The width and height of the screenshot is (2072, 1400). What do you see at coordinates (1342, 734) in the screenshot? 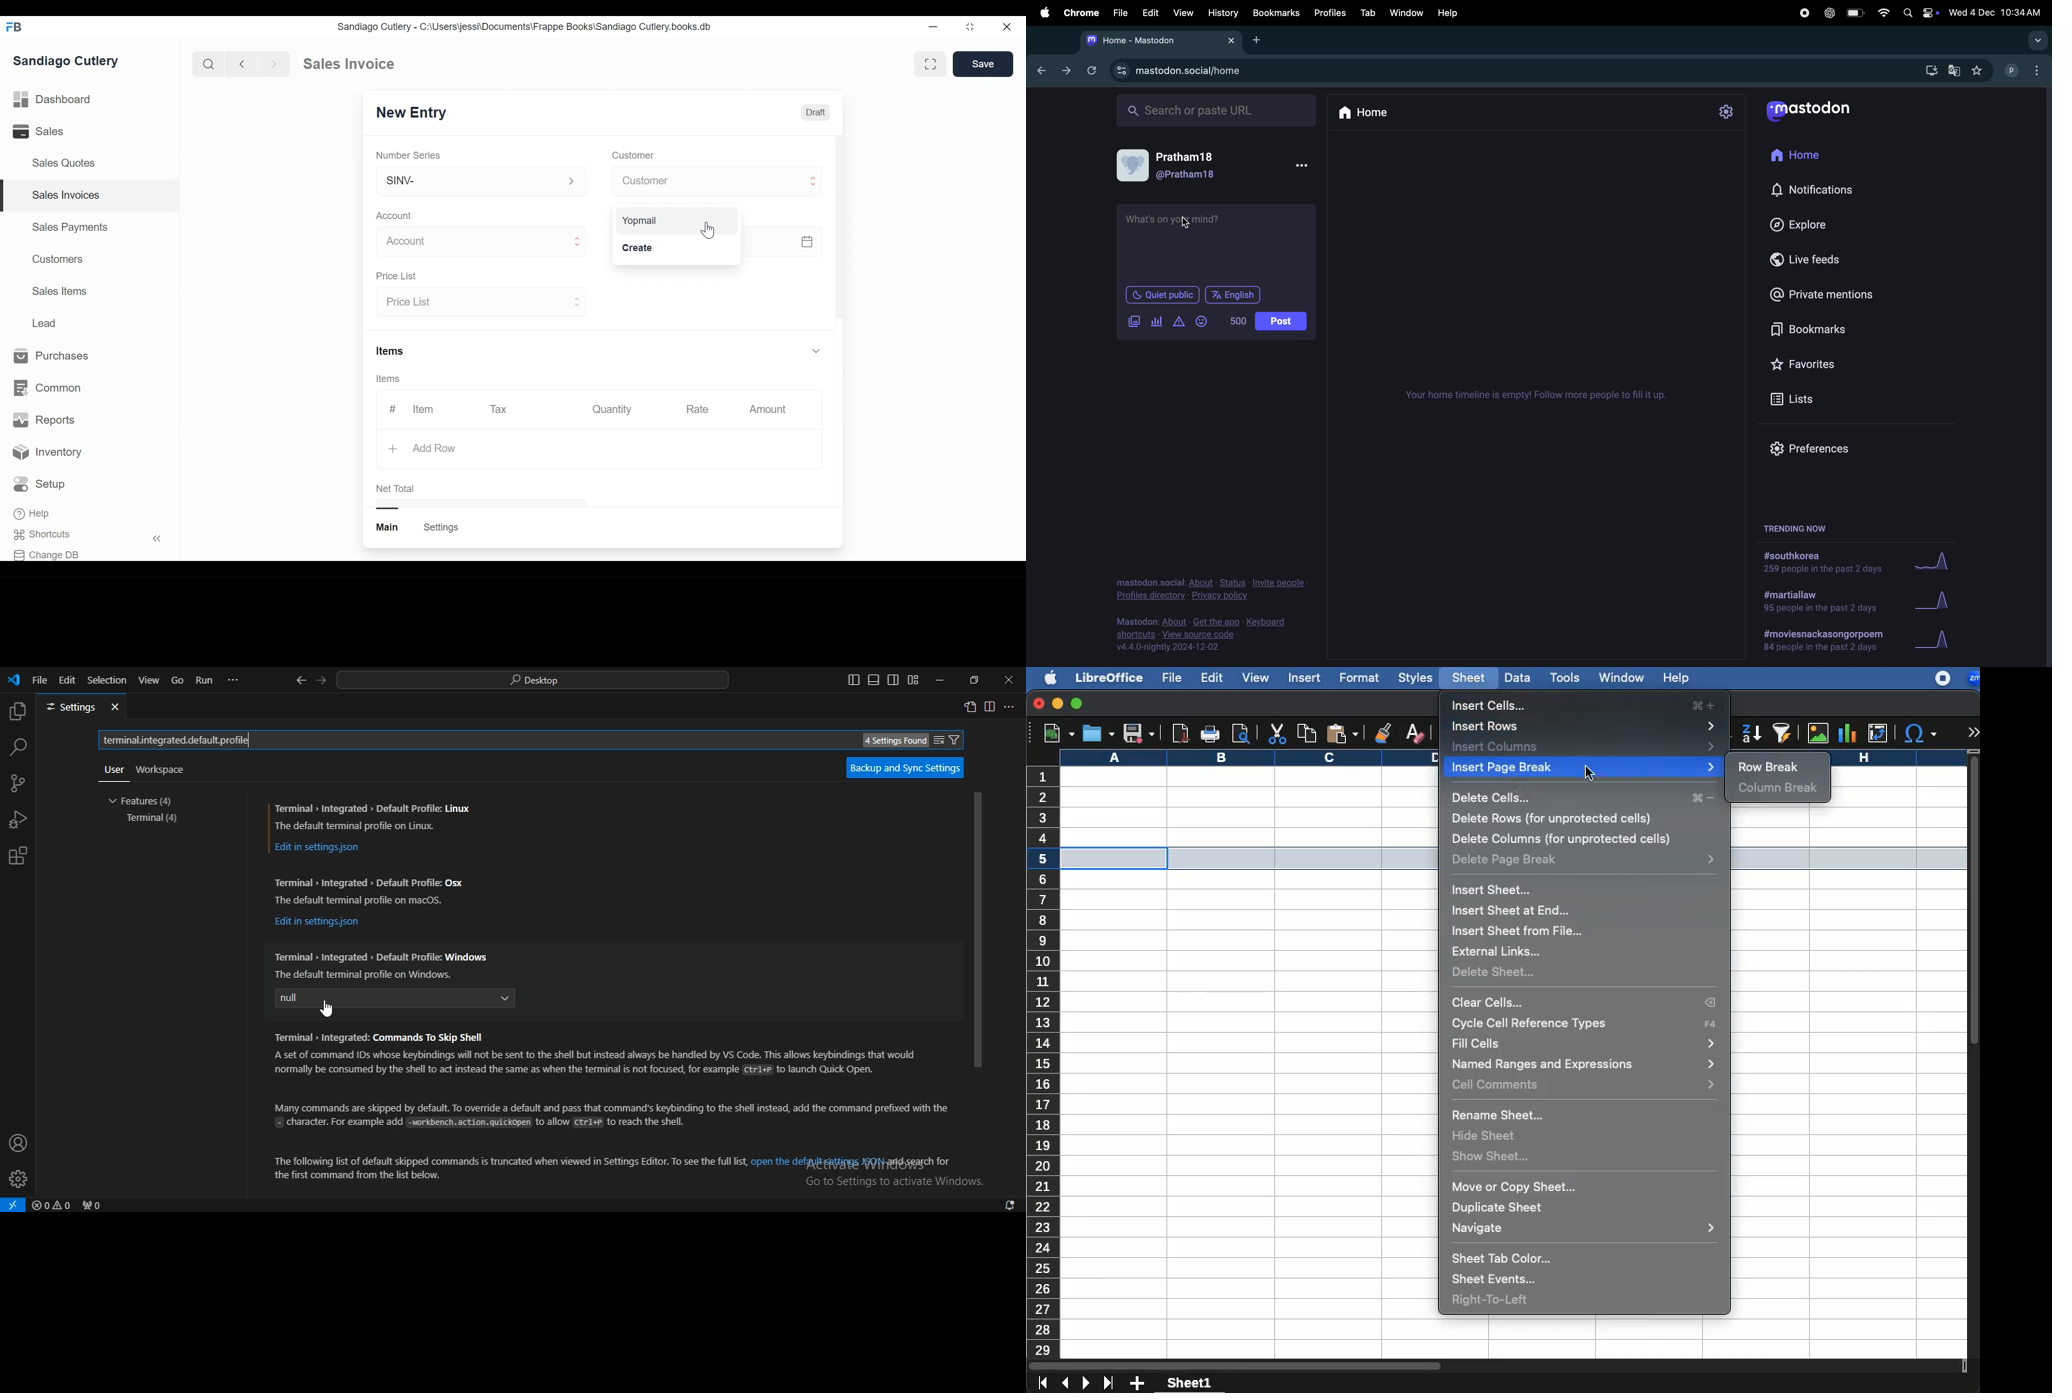
I see `paste` at bounding box center [1342, 734].